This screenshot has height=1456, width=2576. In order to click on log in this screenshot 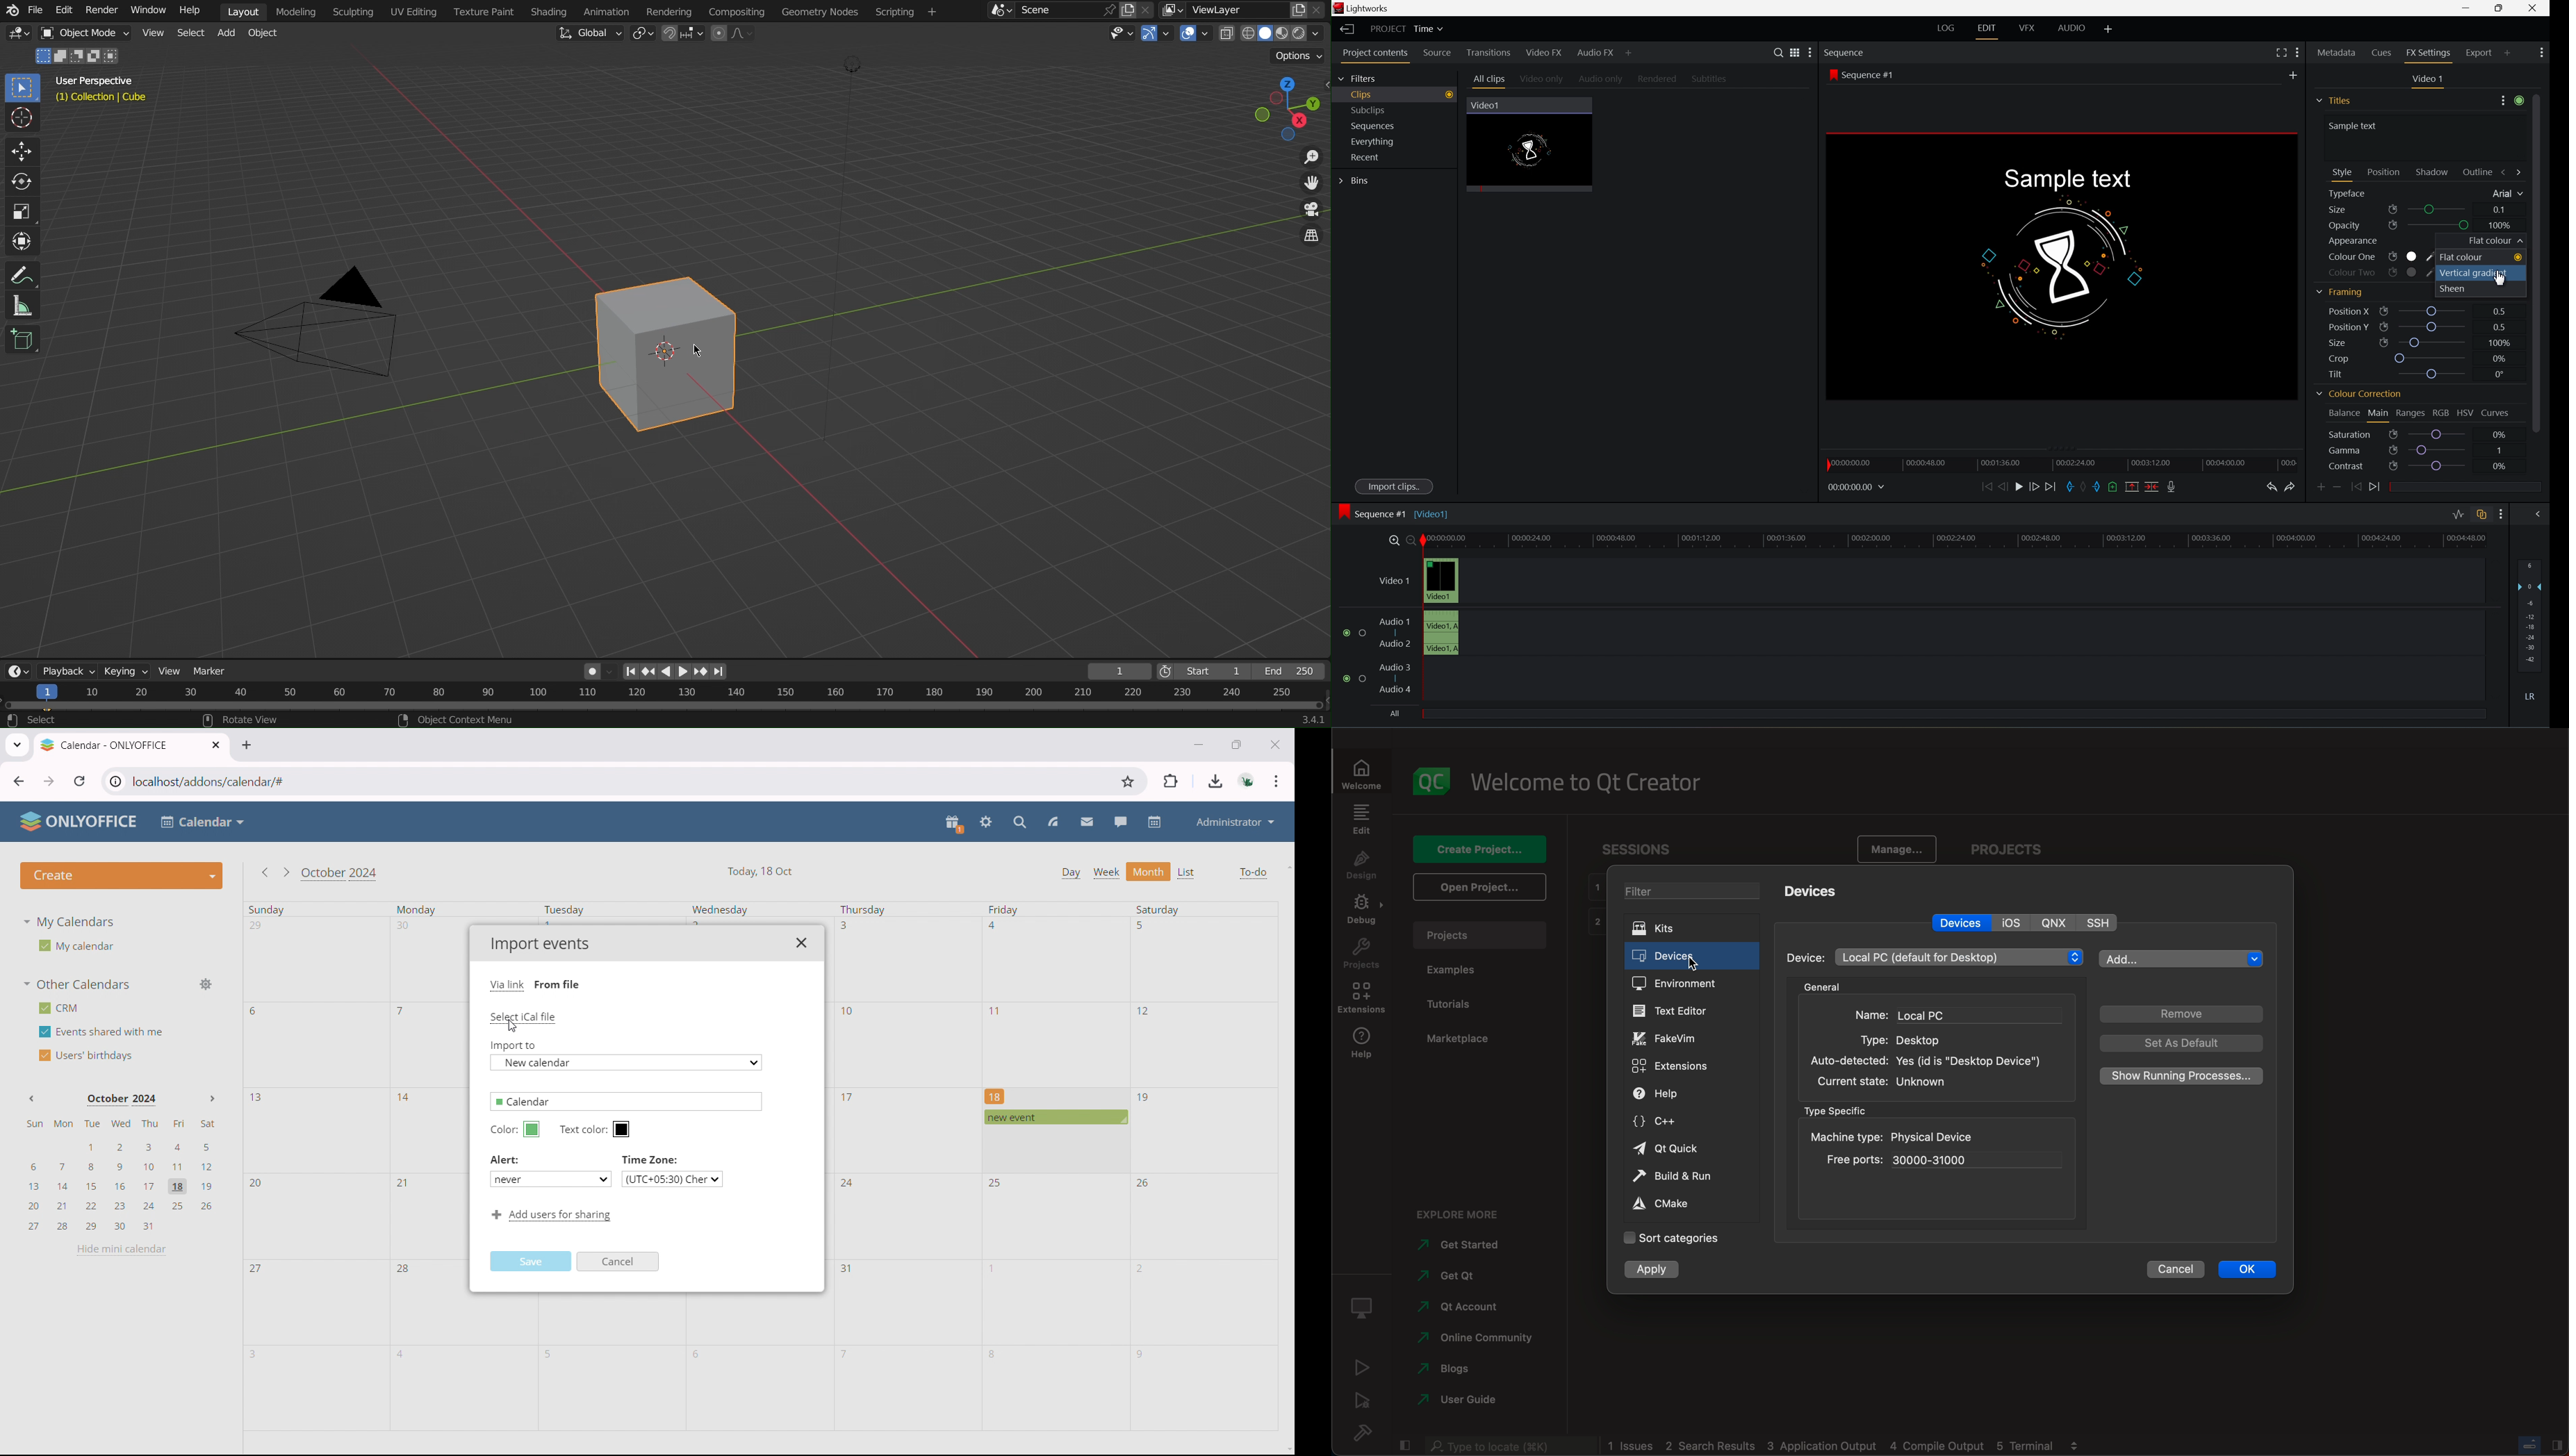, I will do `click(1944, 28)`.